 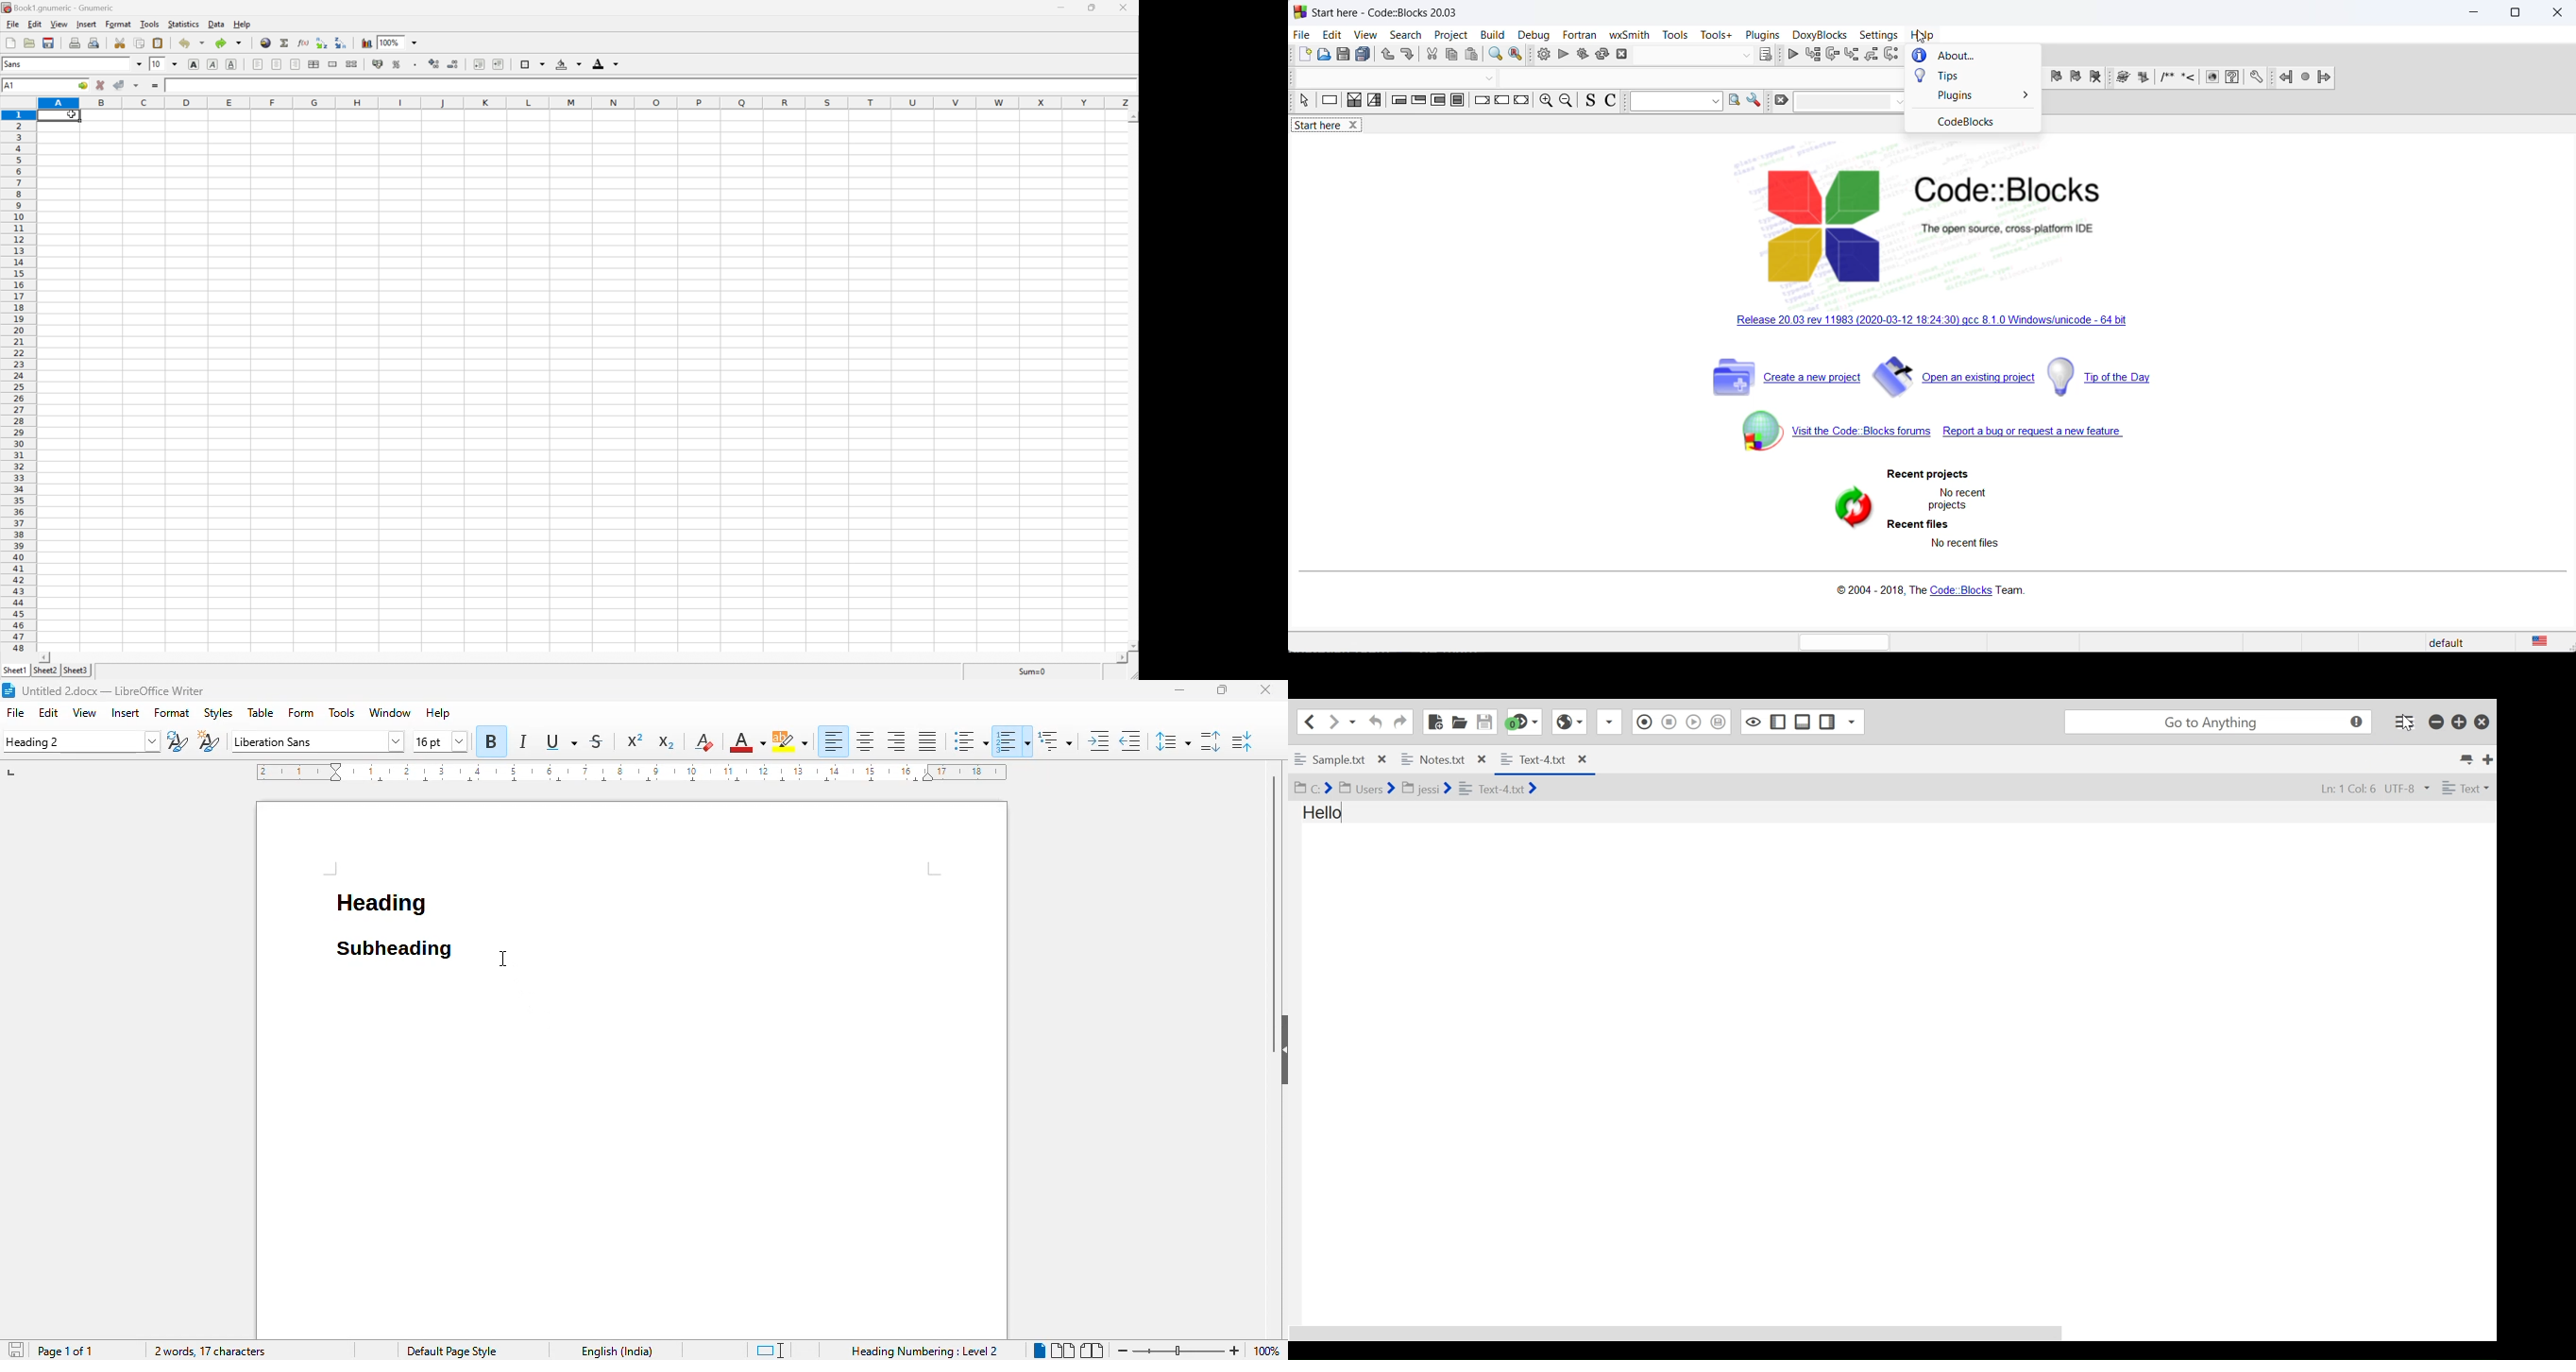 What do you see at coordinates (1626, 35) in the screenshot?
I see `wxSmith` at bounding box center [1626, 35].